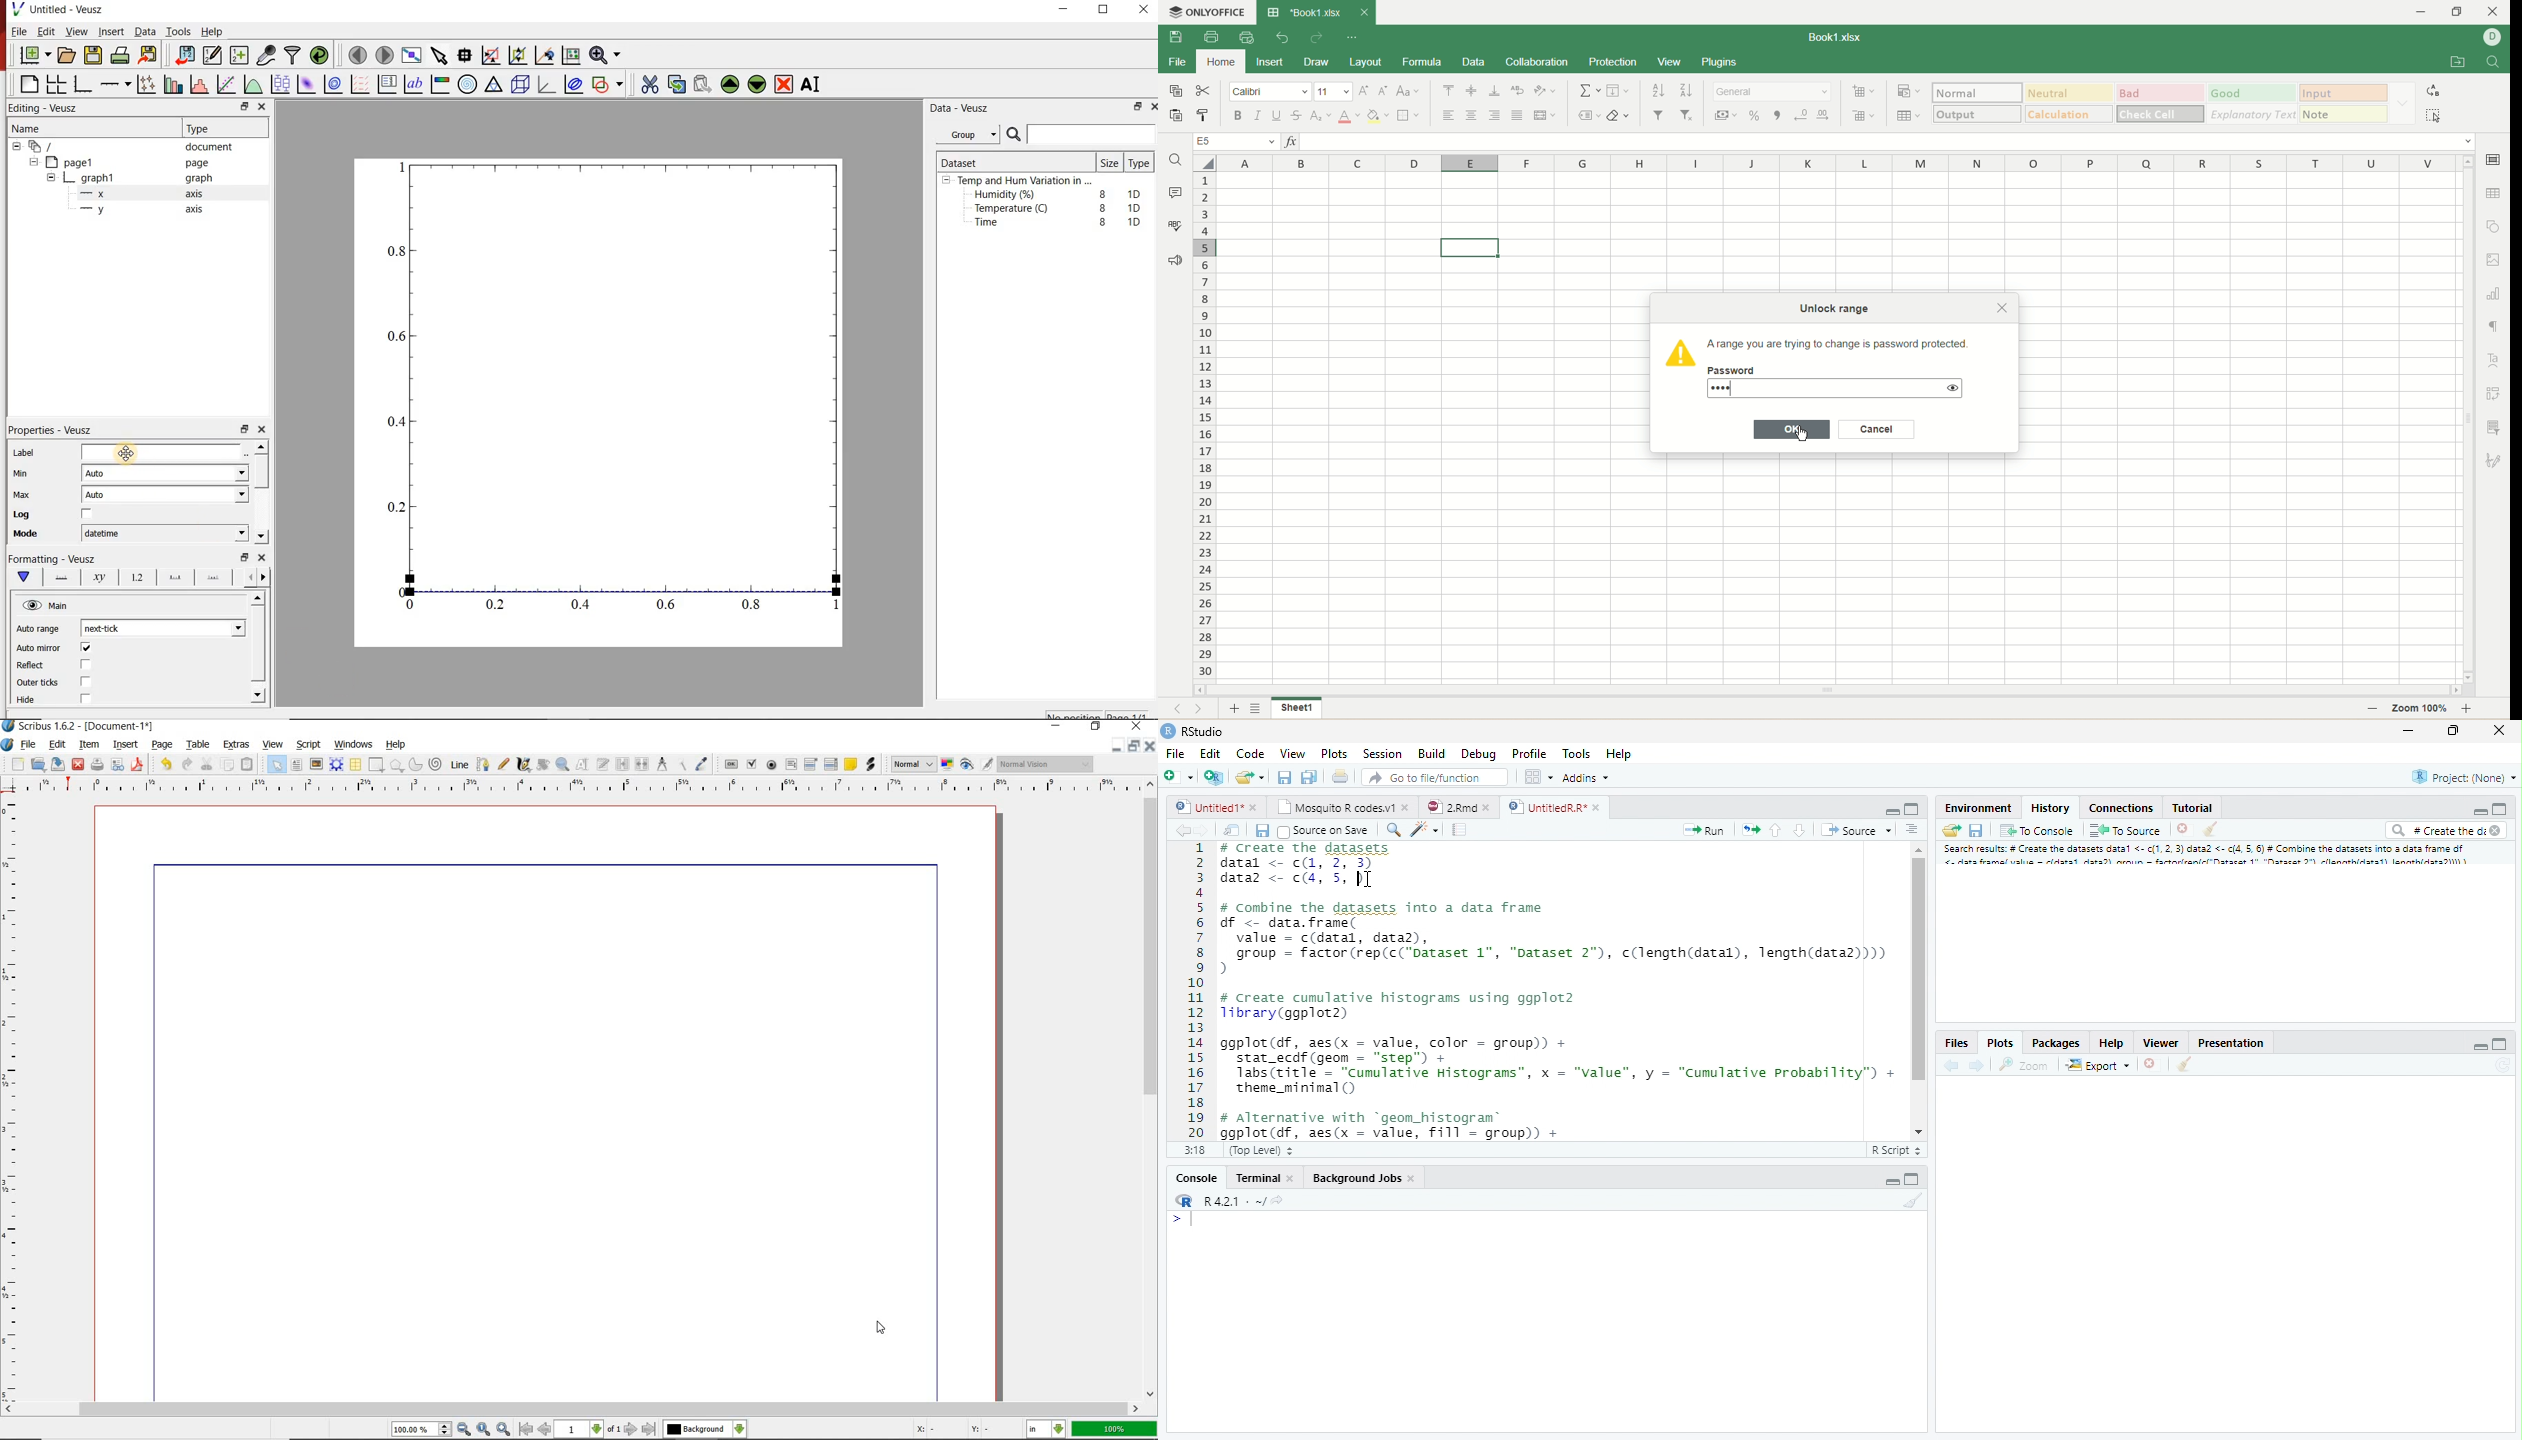 The width and height of the screenshot is (2548, 1456). Describe the element at coordinates (250, 763) in the screenshot. I see `paste` at that location.